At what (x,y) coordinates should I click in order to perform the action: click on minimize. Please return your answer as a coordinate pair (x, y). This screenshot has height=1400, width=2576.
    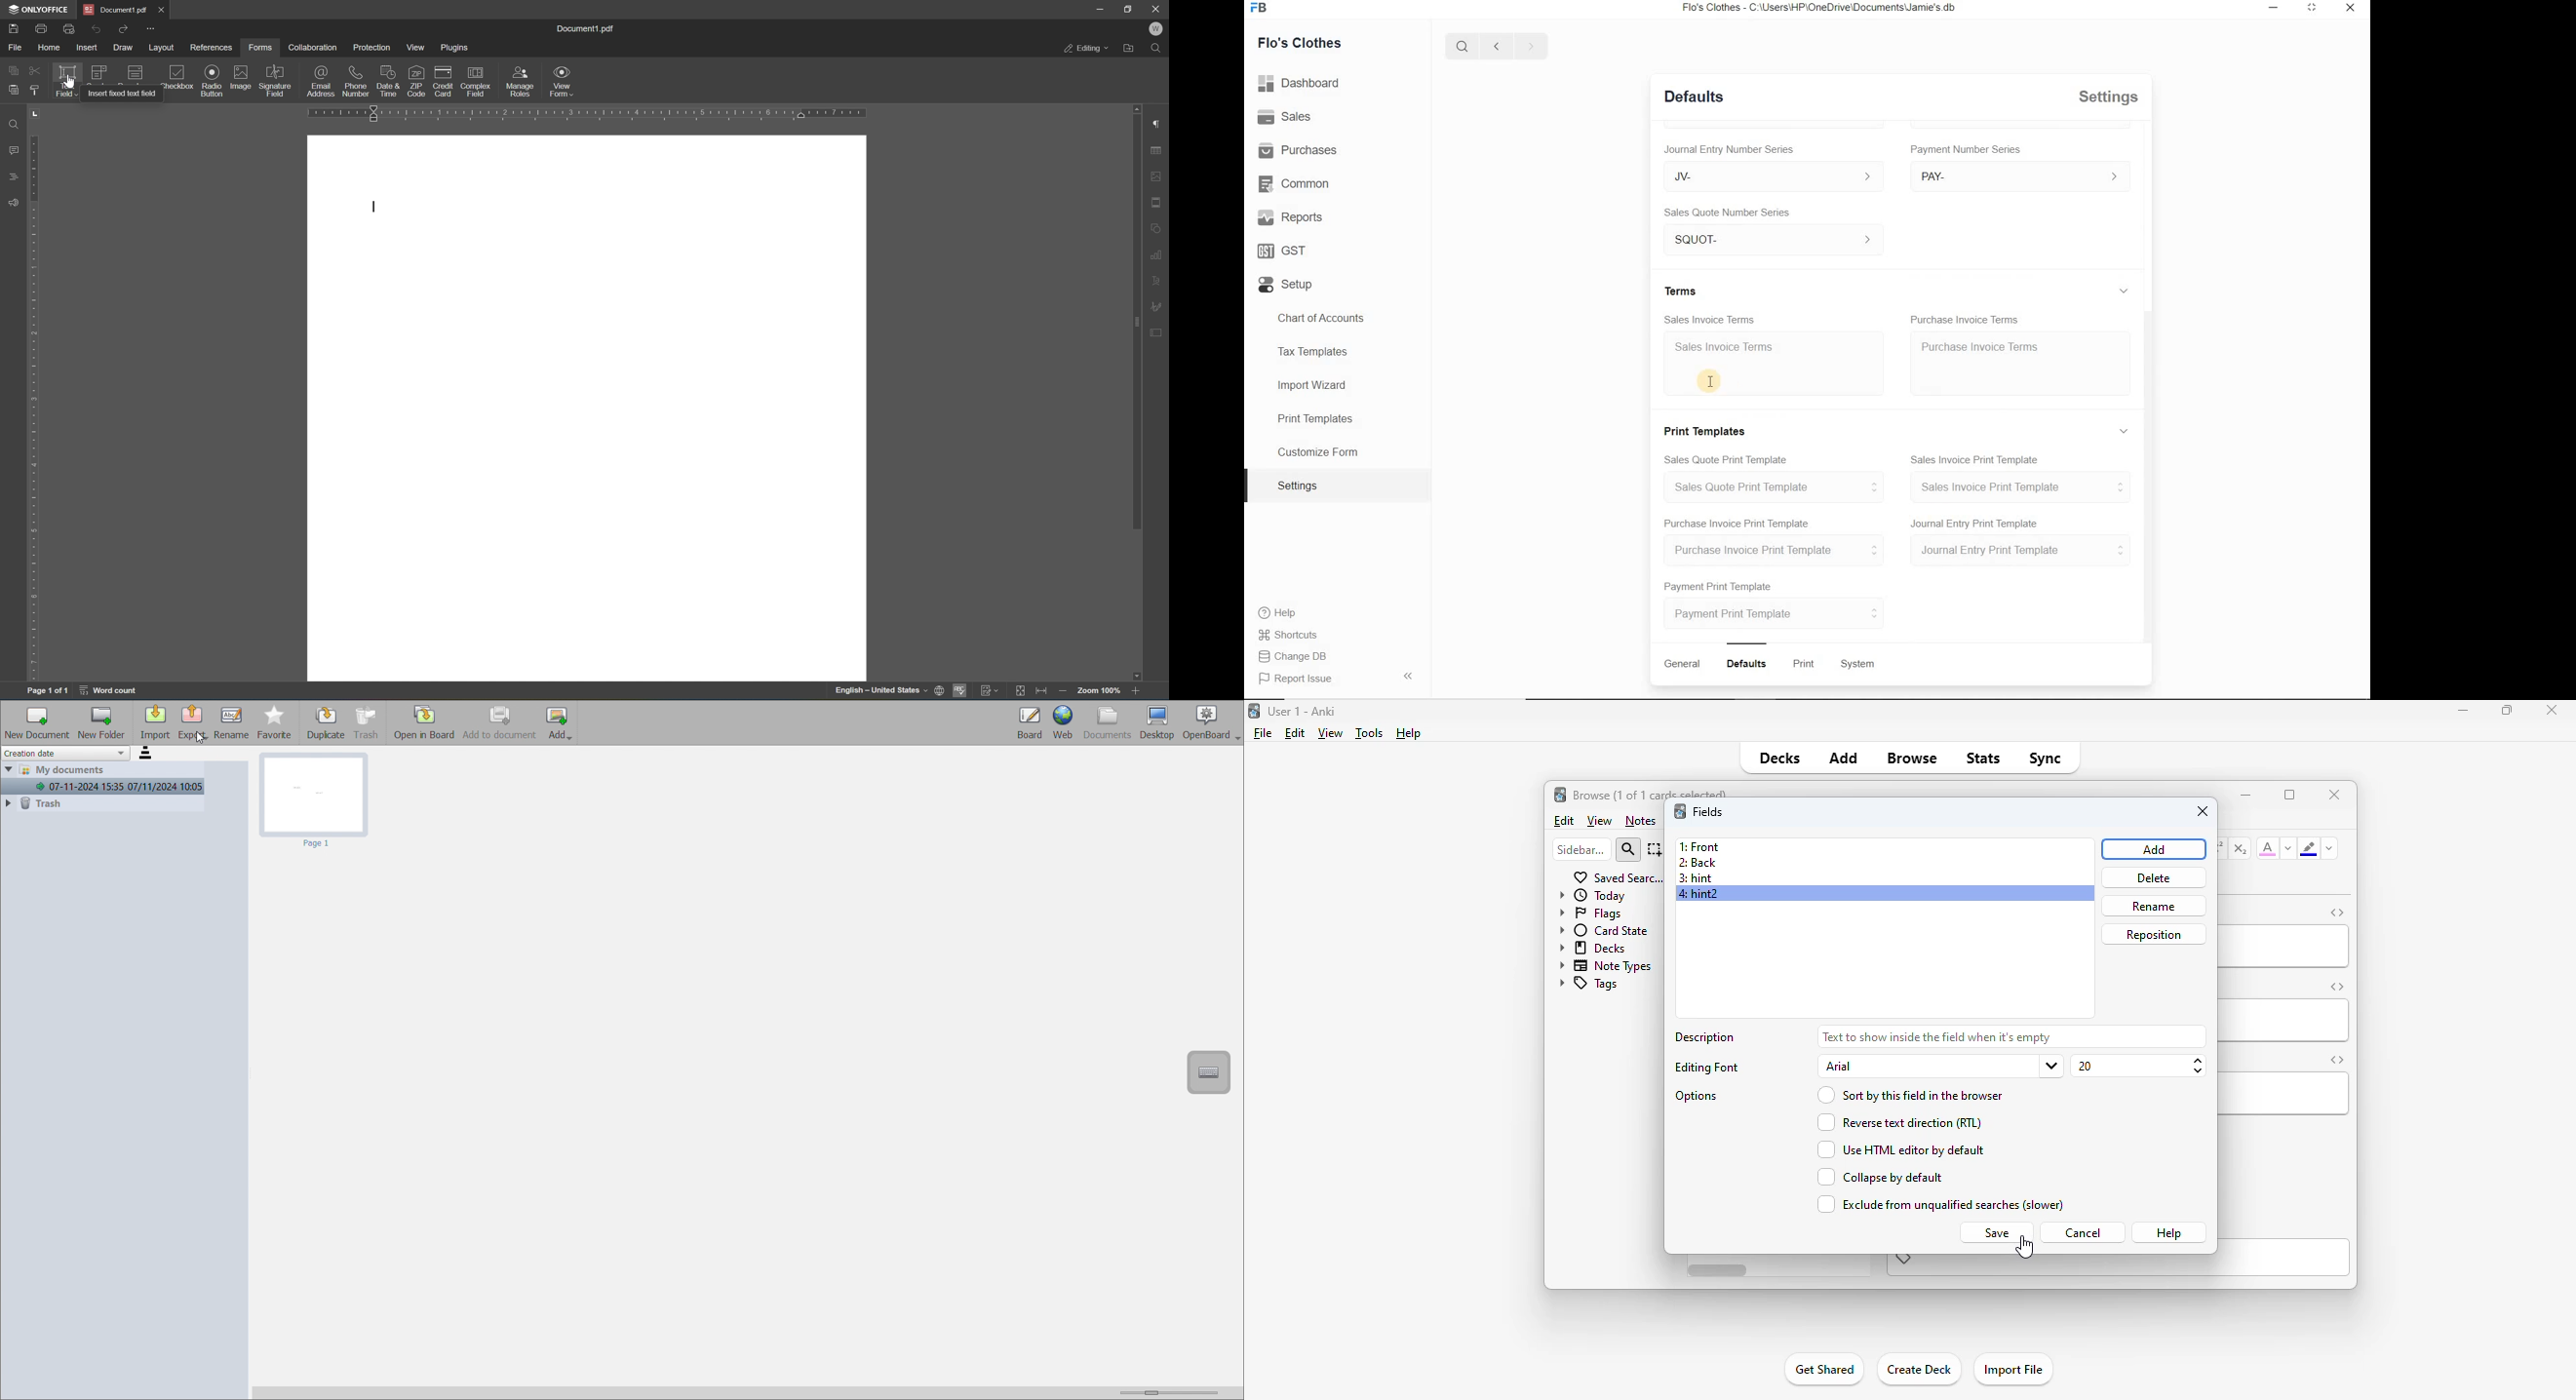
    Looking at the image, I should click on (2245, 794).